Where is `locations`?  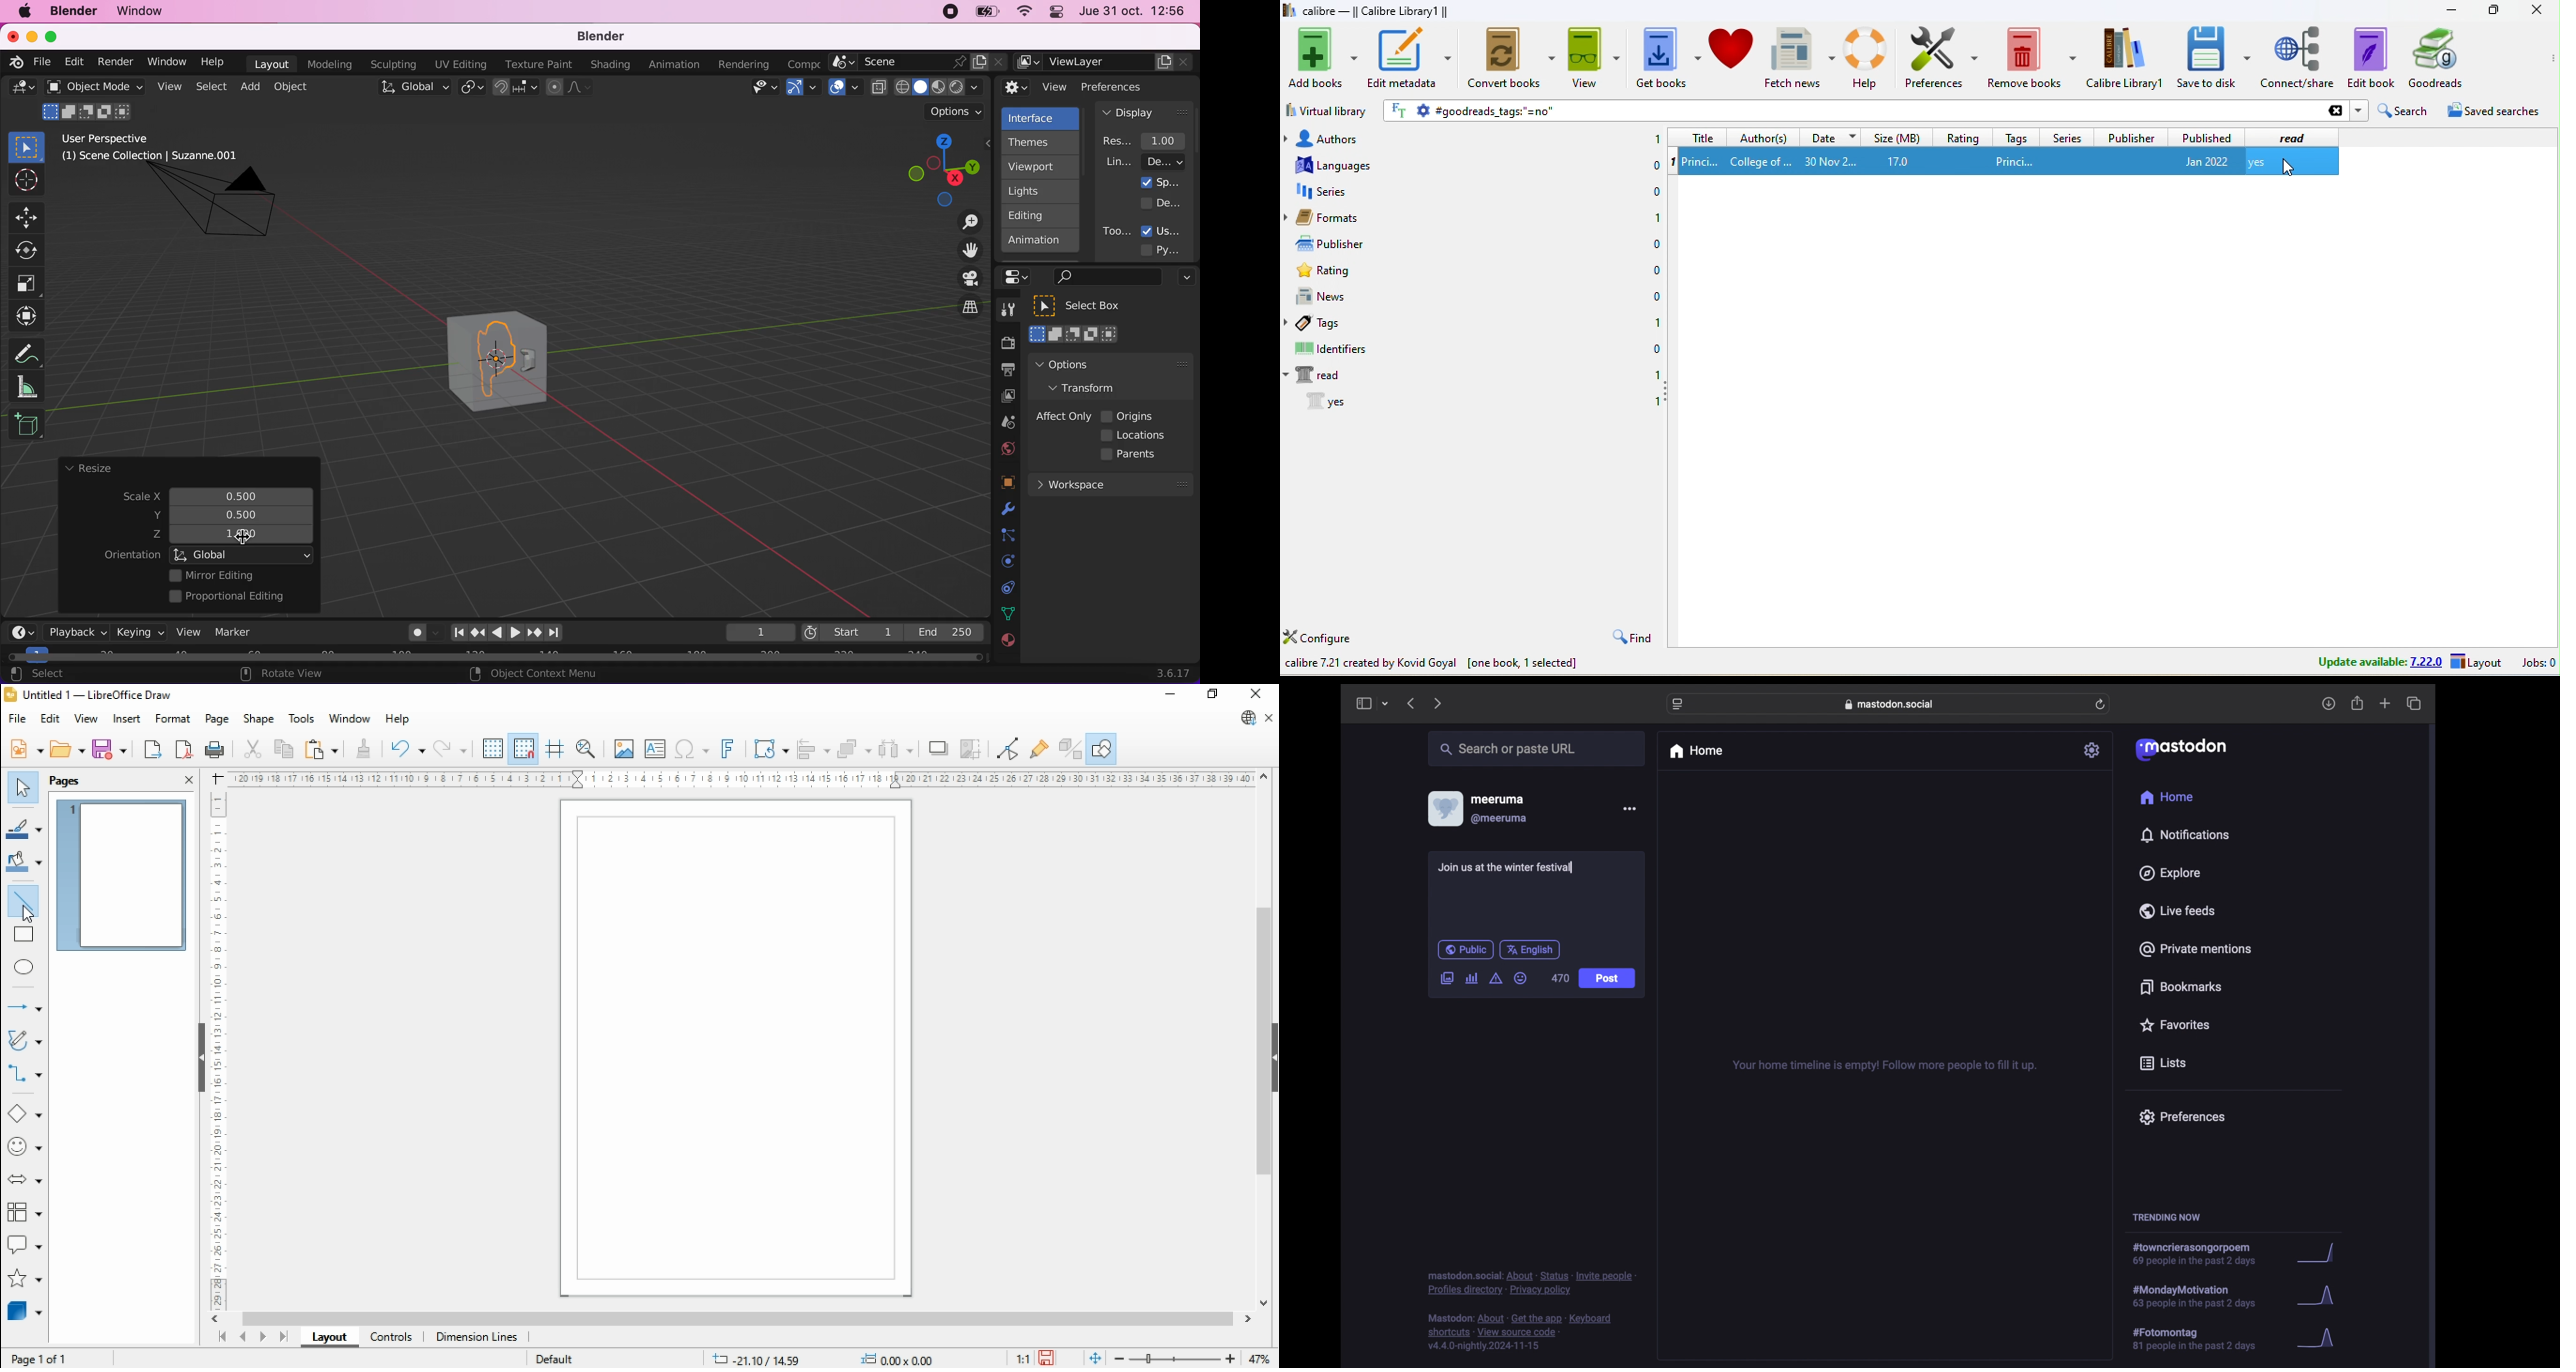 locations is located at coordinates (1136, 435).